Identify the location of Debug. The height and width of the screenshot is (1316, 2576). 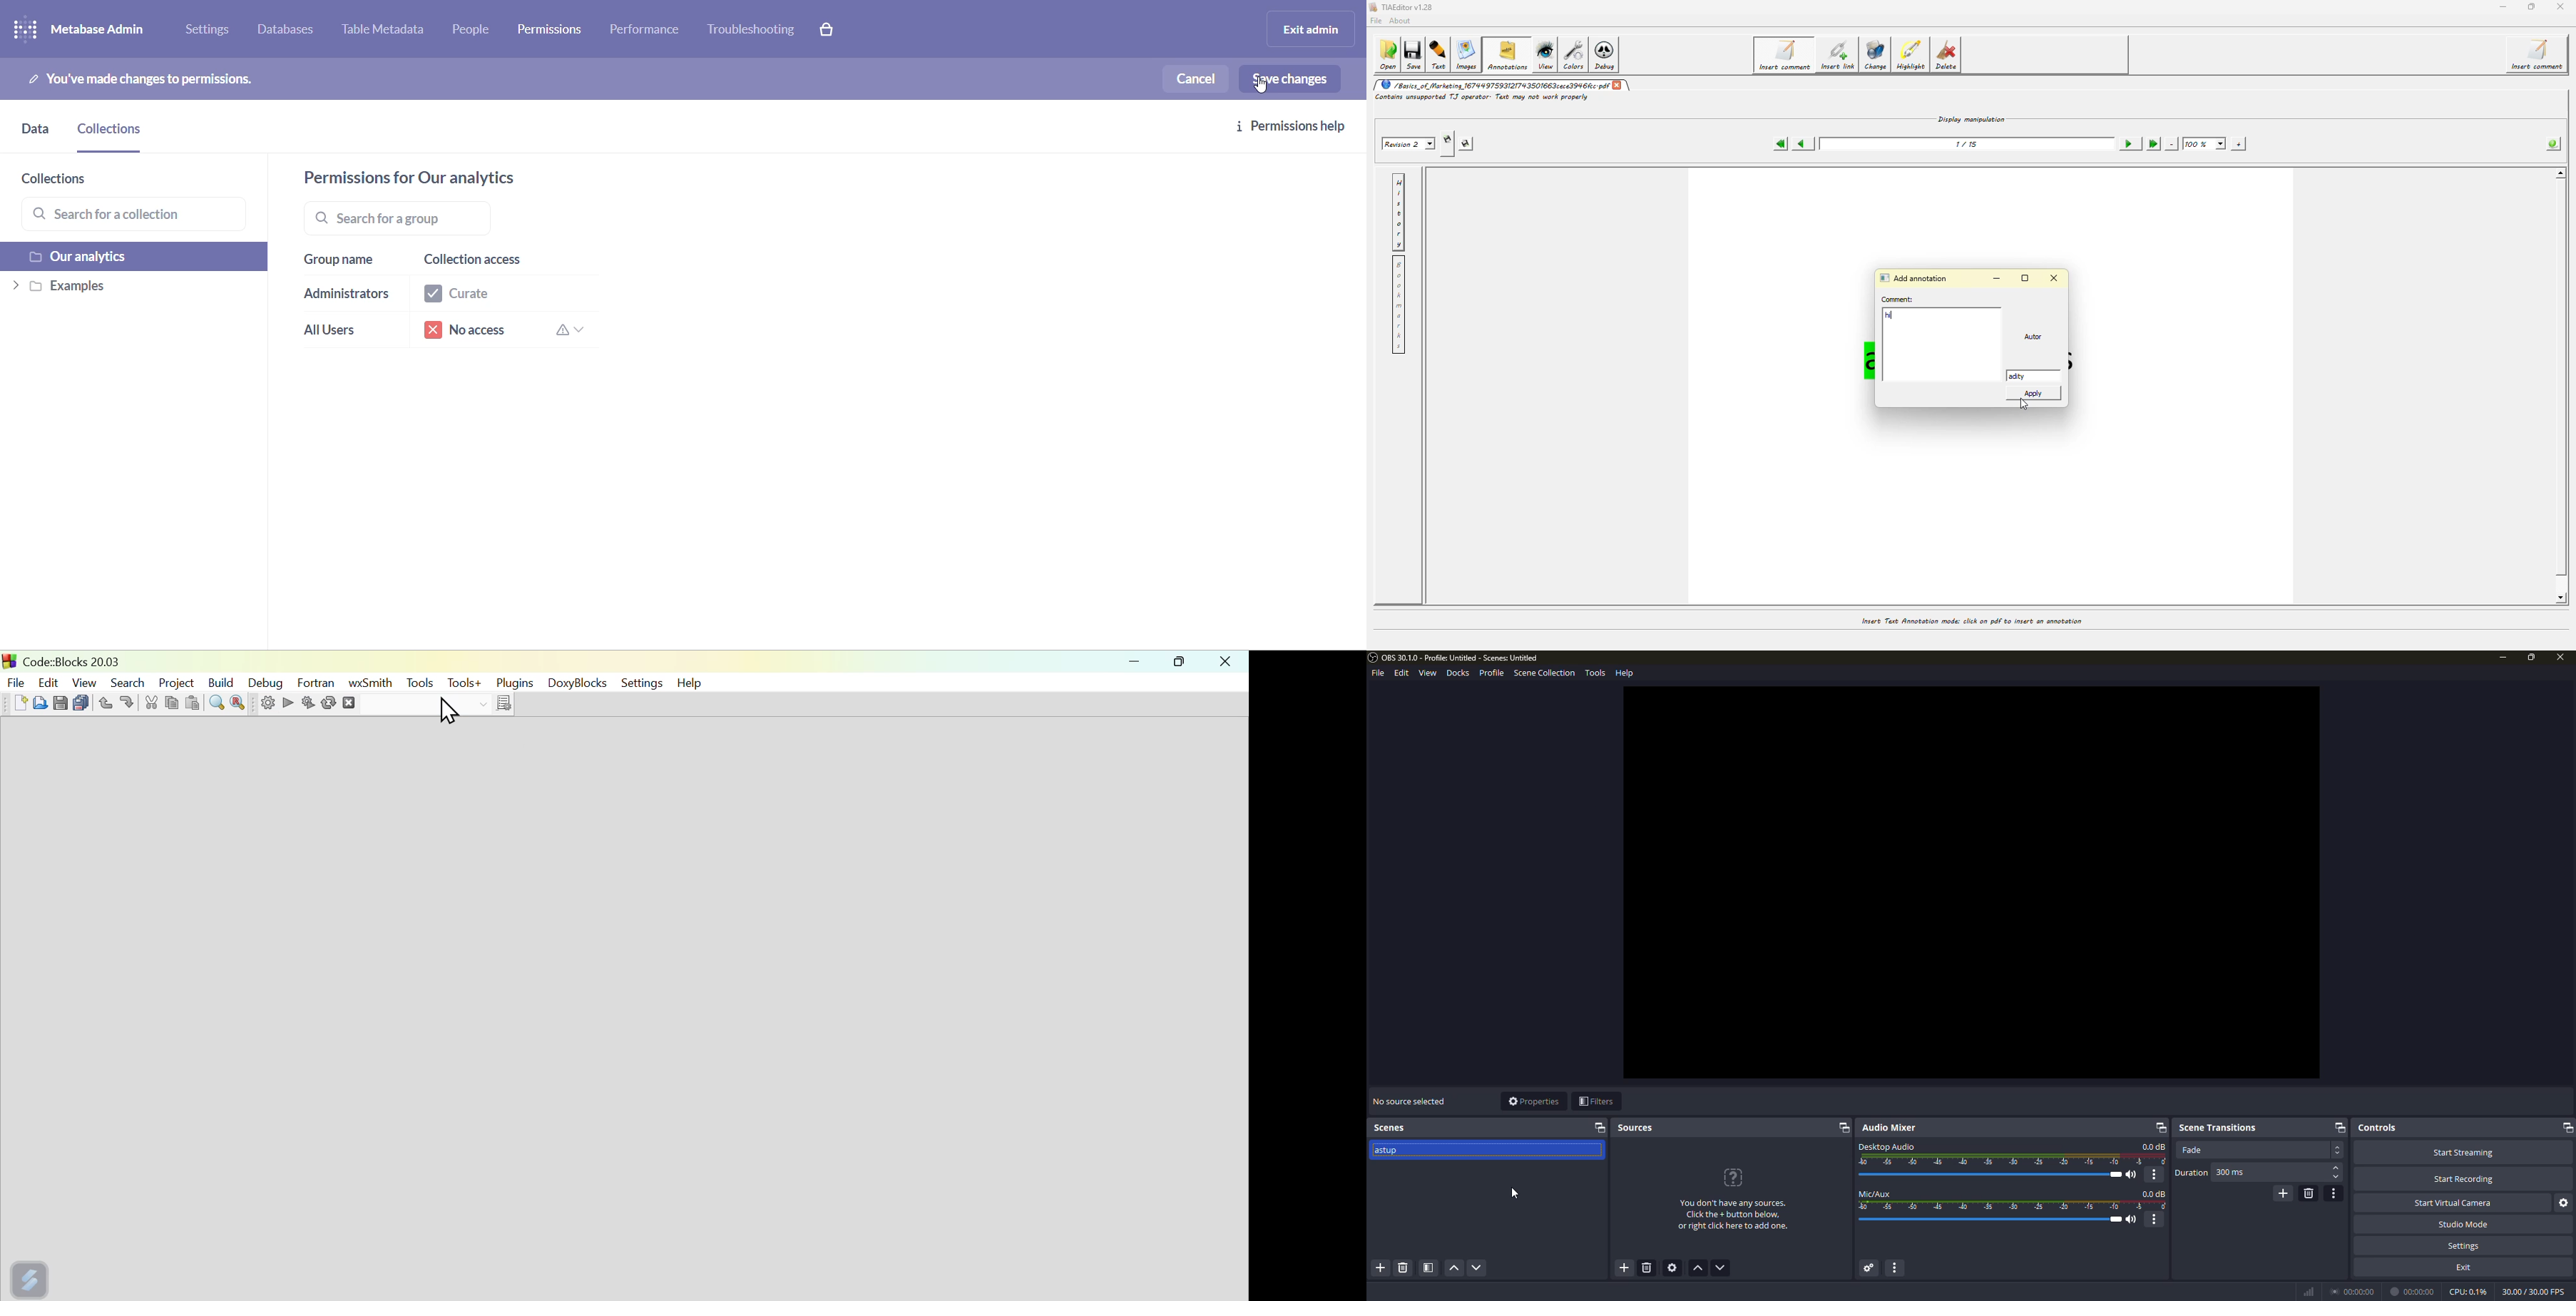
(269, 682).